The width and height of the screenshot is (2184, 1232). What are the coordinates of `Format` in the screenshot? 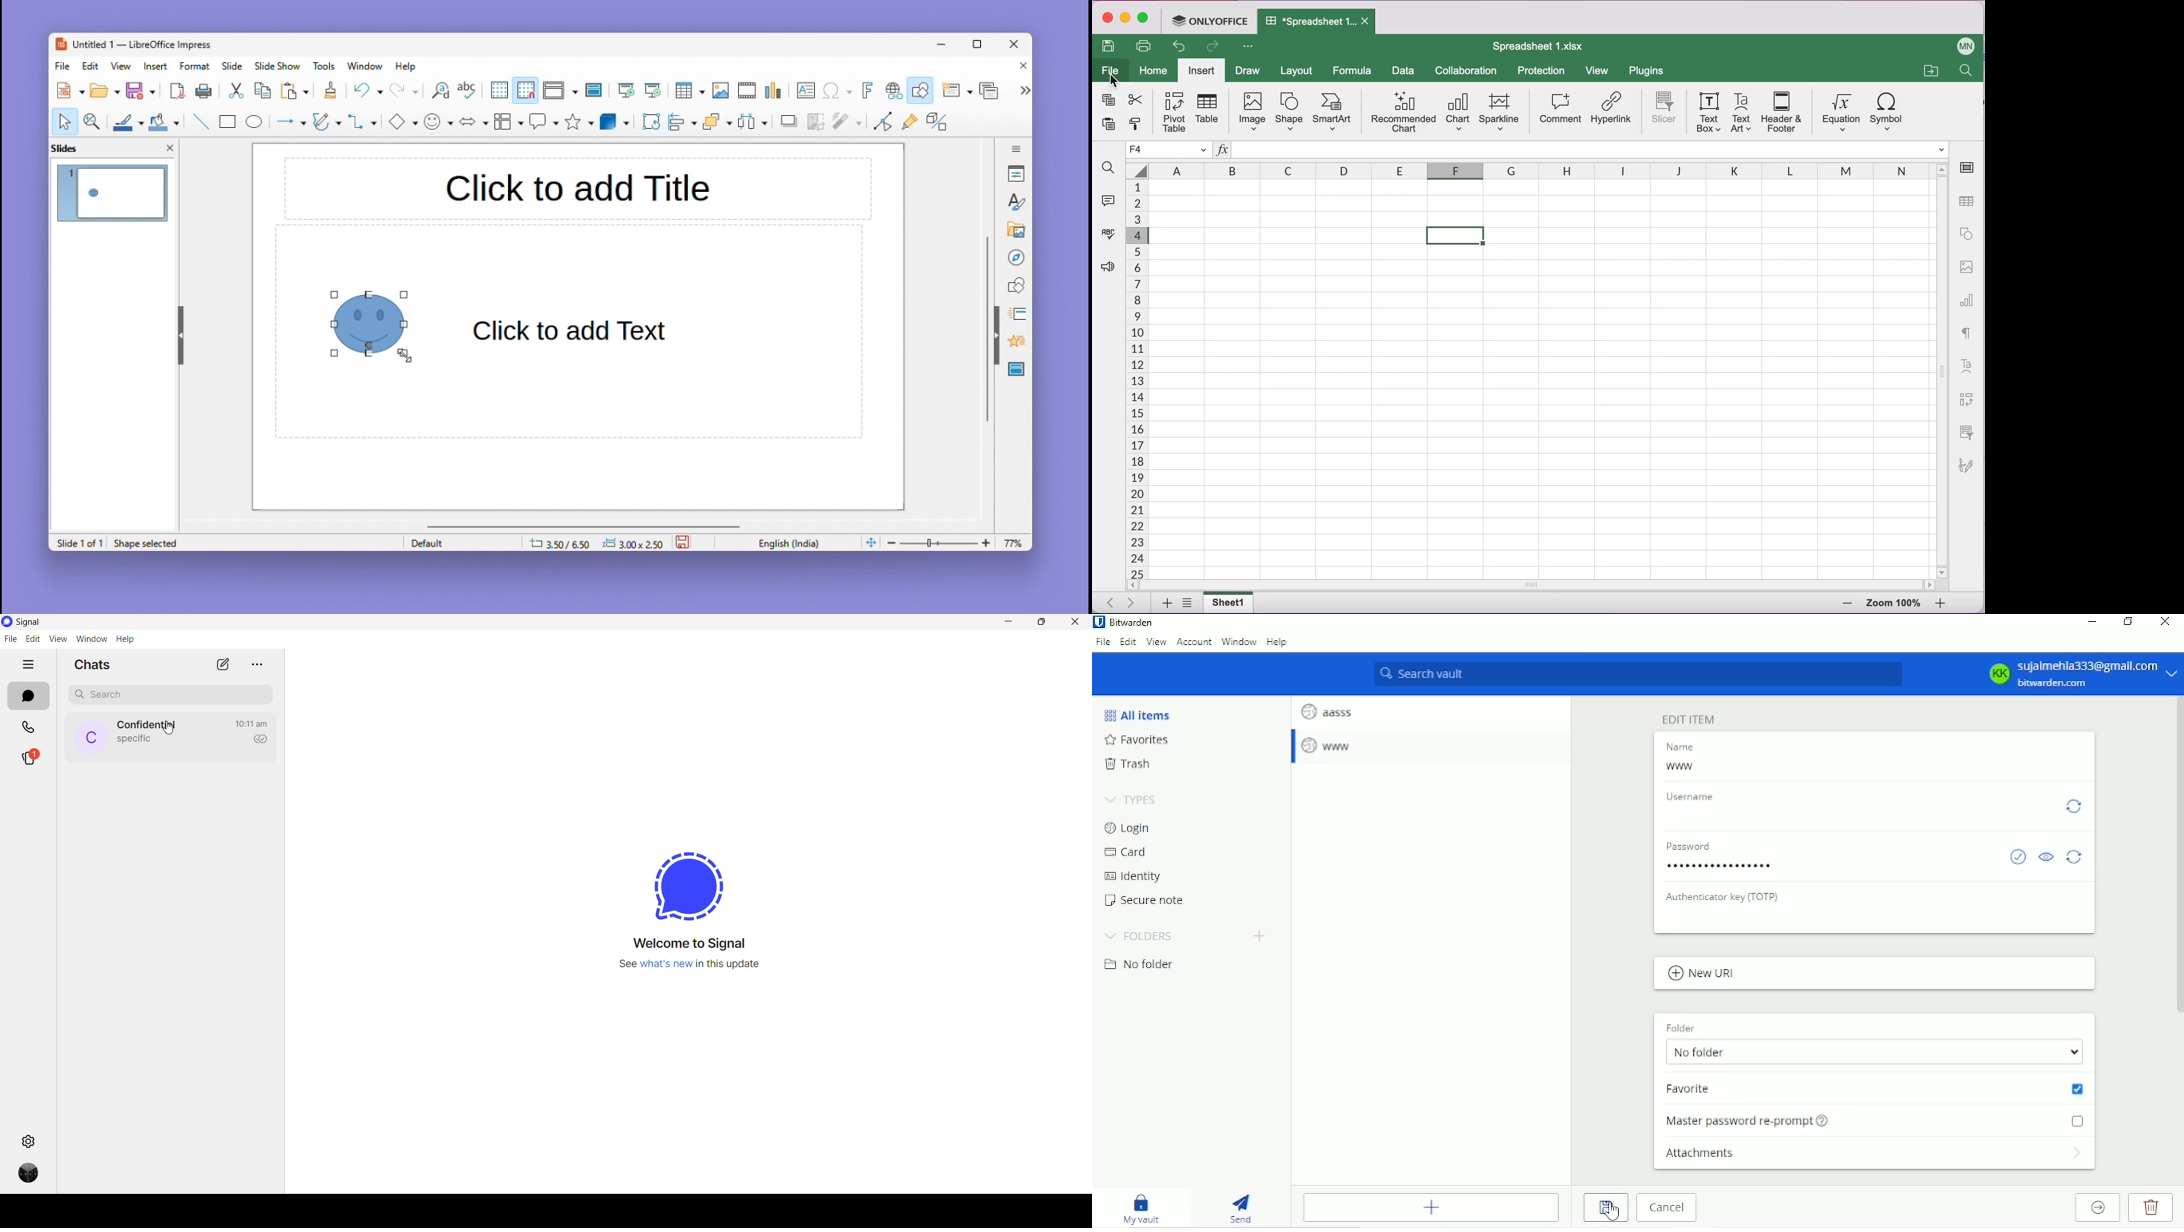 It's located at (195, 66).